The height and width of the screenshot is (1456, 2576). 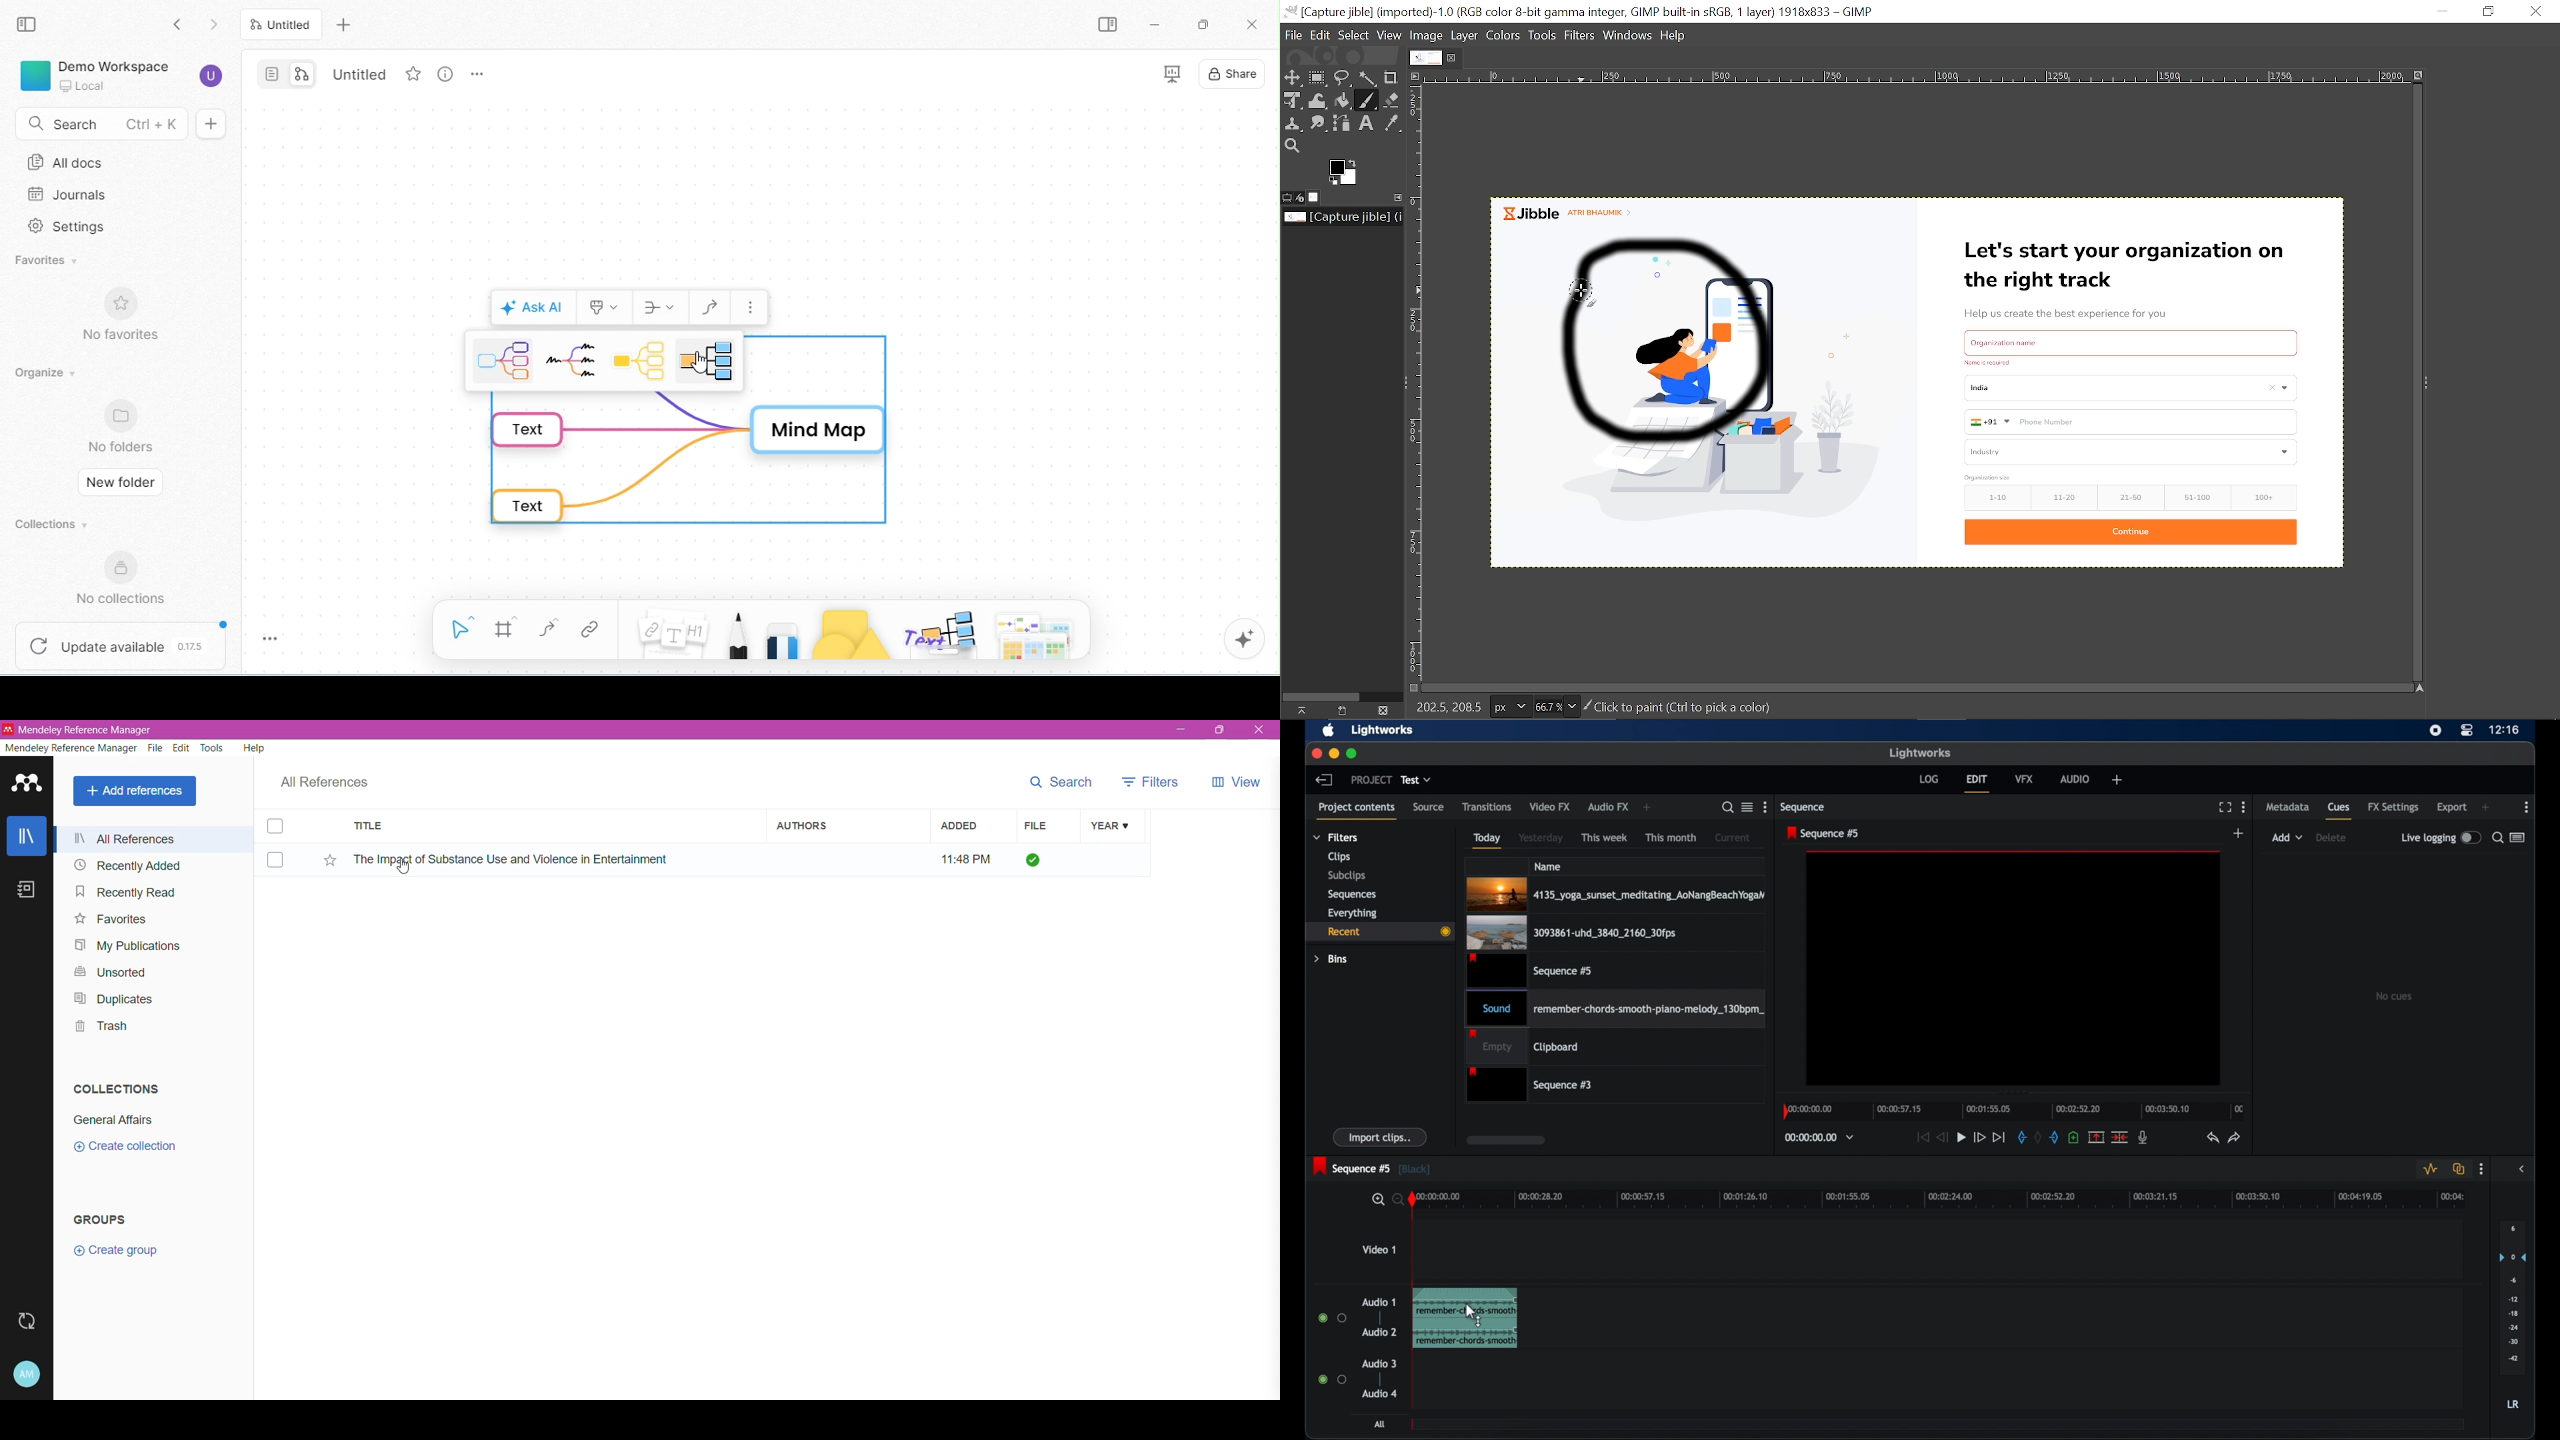 I want to click on everything, so click(x=1352, y=913).